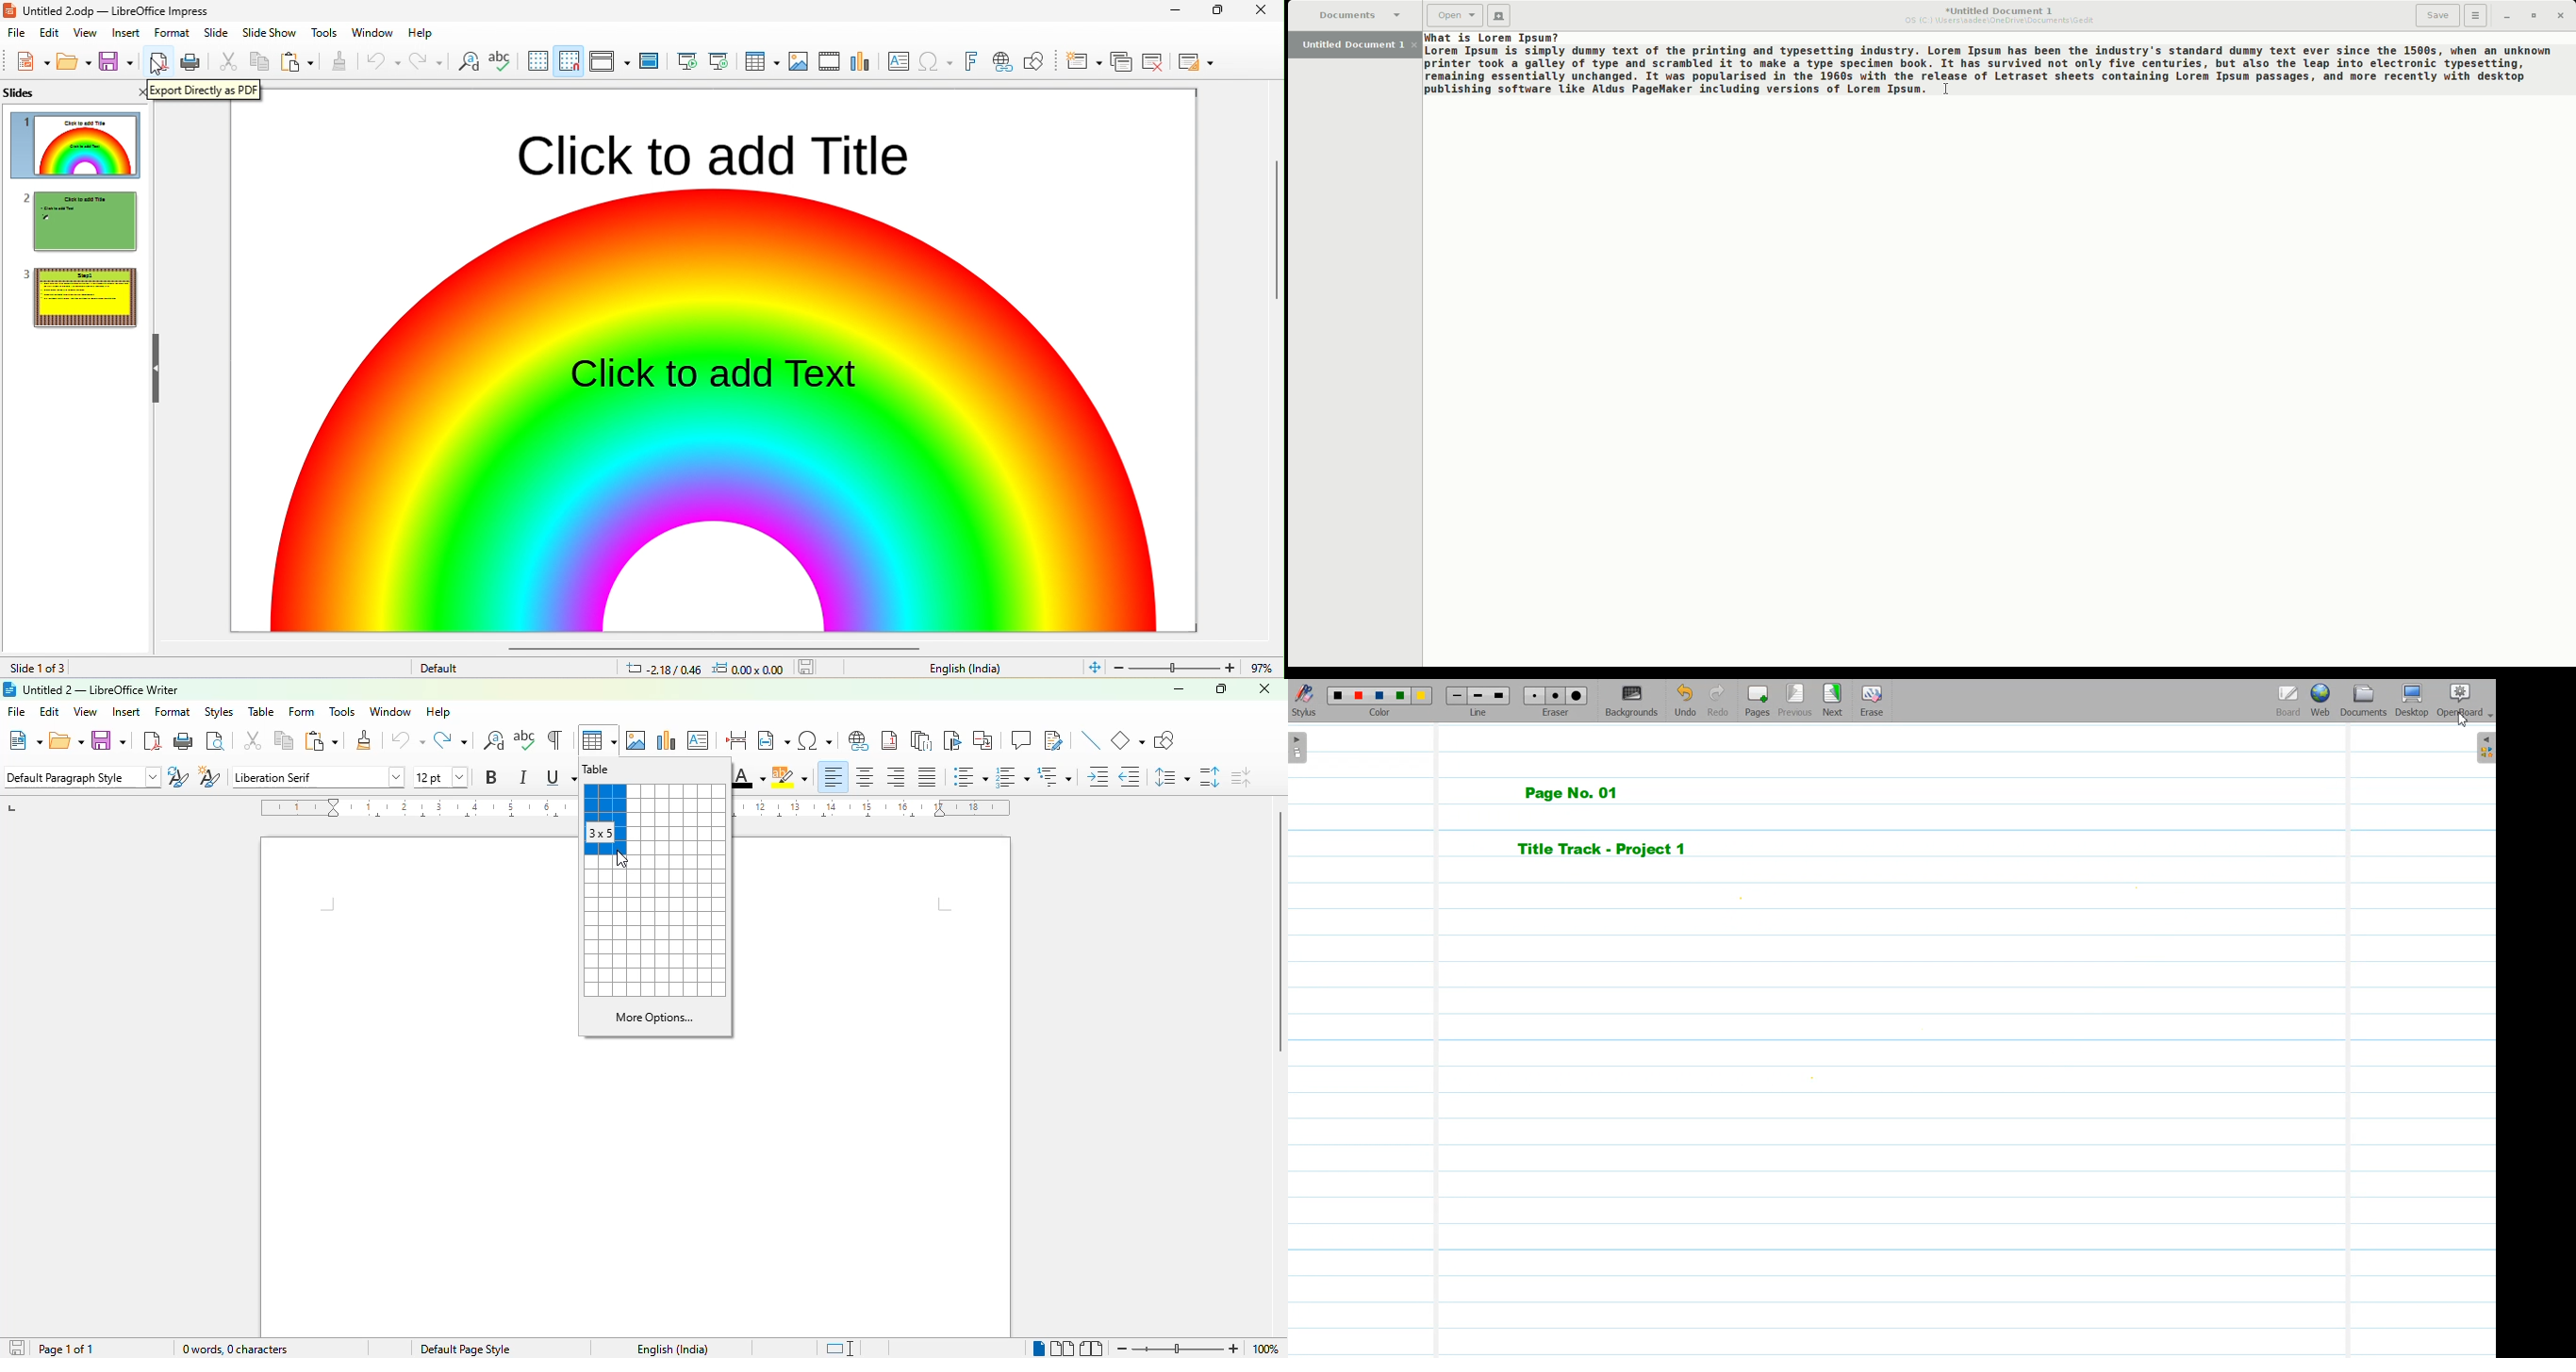 The width and height of the screenshot is (2576, 1372). Describe the element at coordinates (18, 1347) in the screenshot. I see `click to save document` at that location.